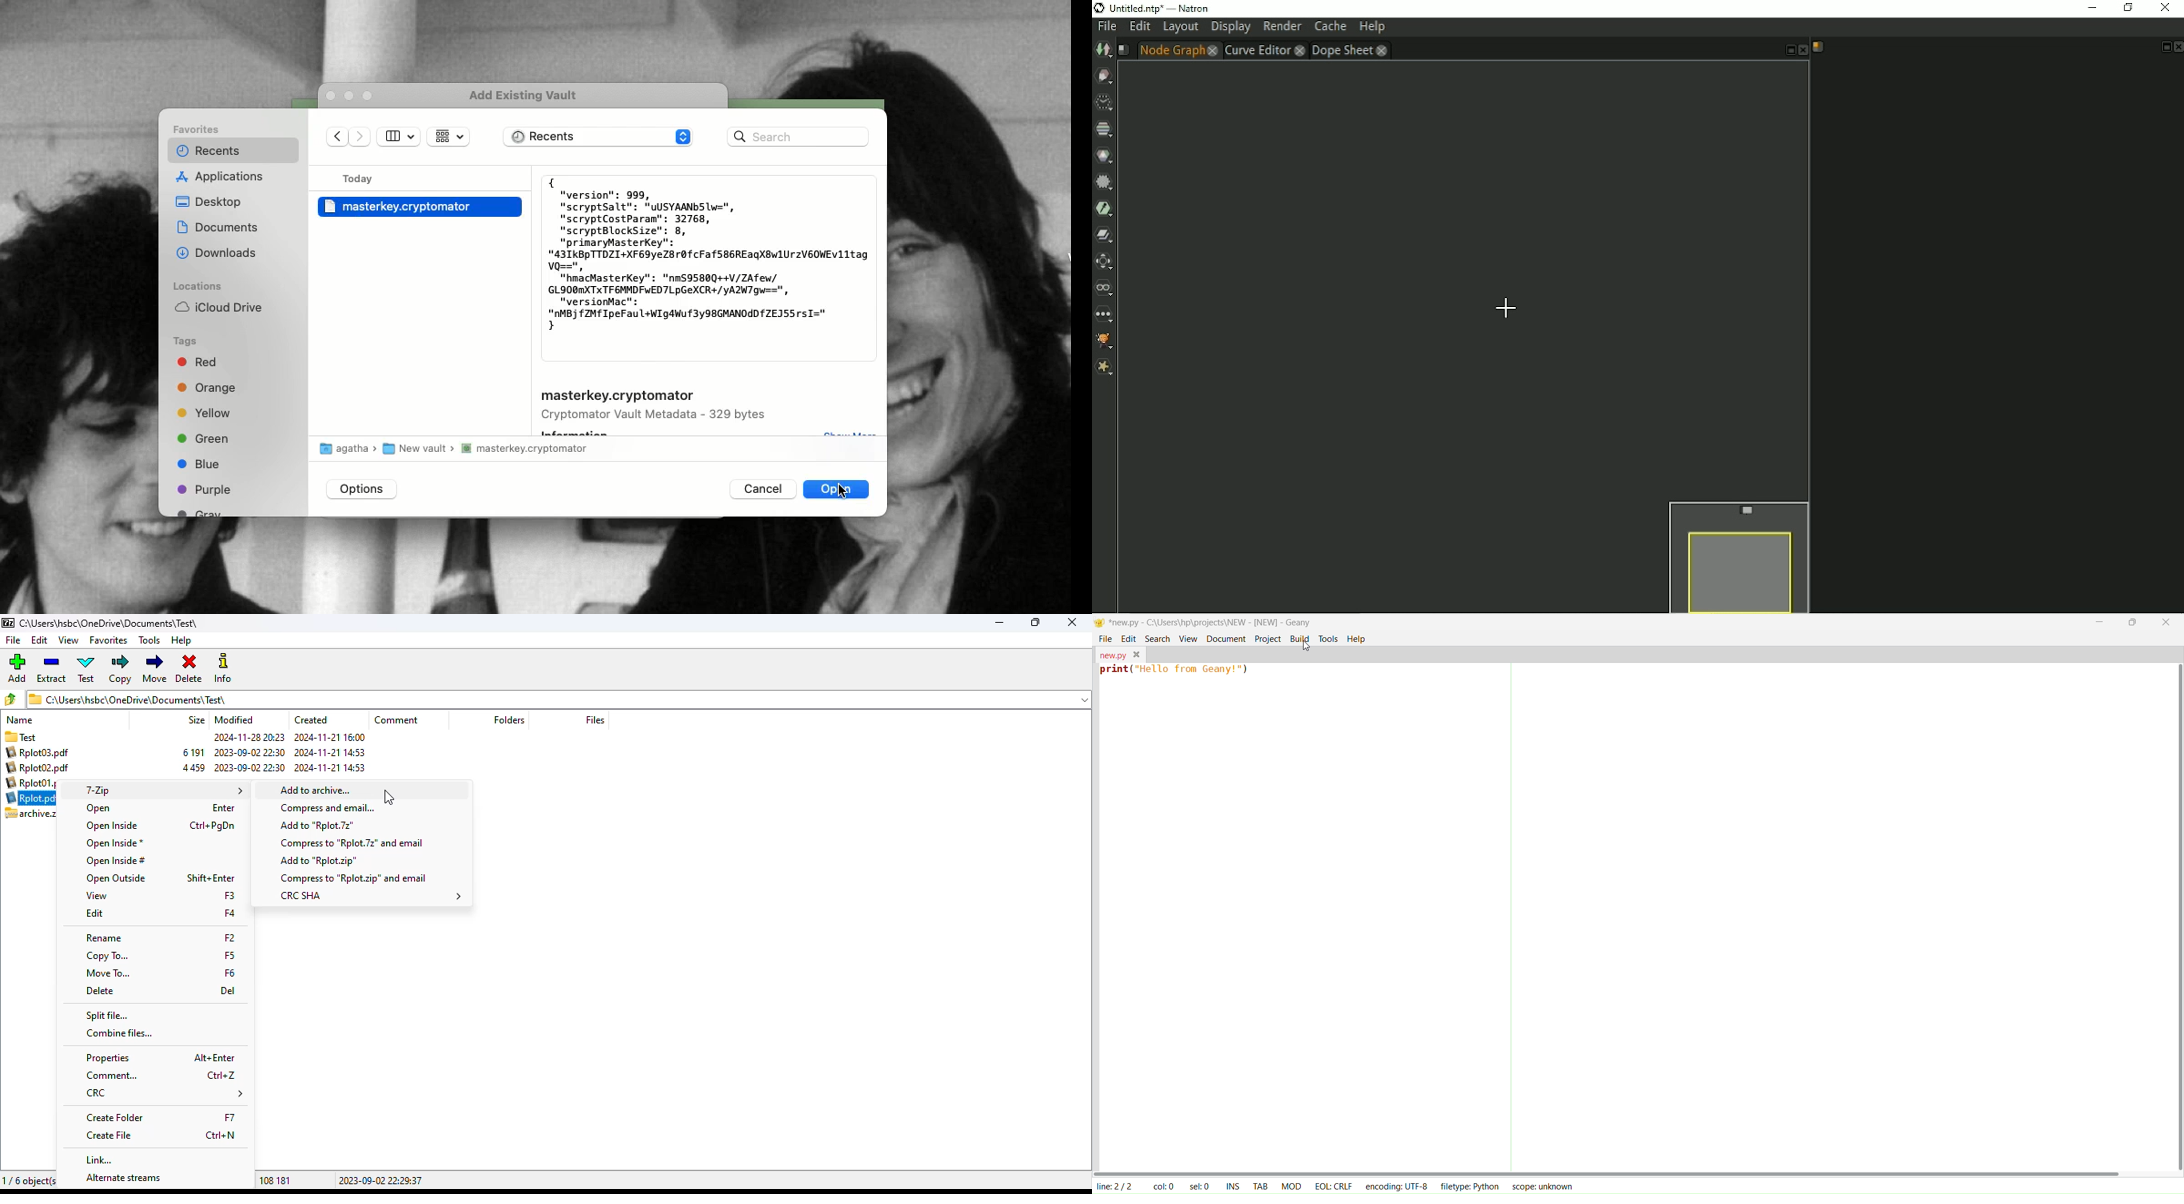  I want to click on Views, so click(1105, 288).